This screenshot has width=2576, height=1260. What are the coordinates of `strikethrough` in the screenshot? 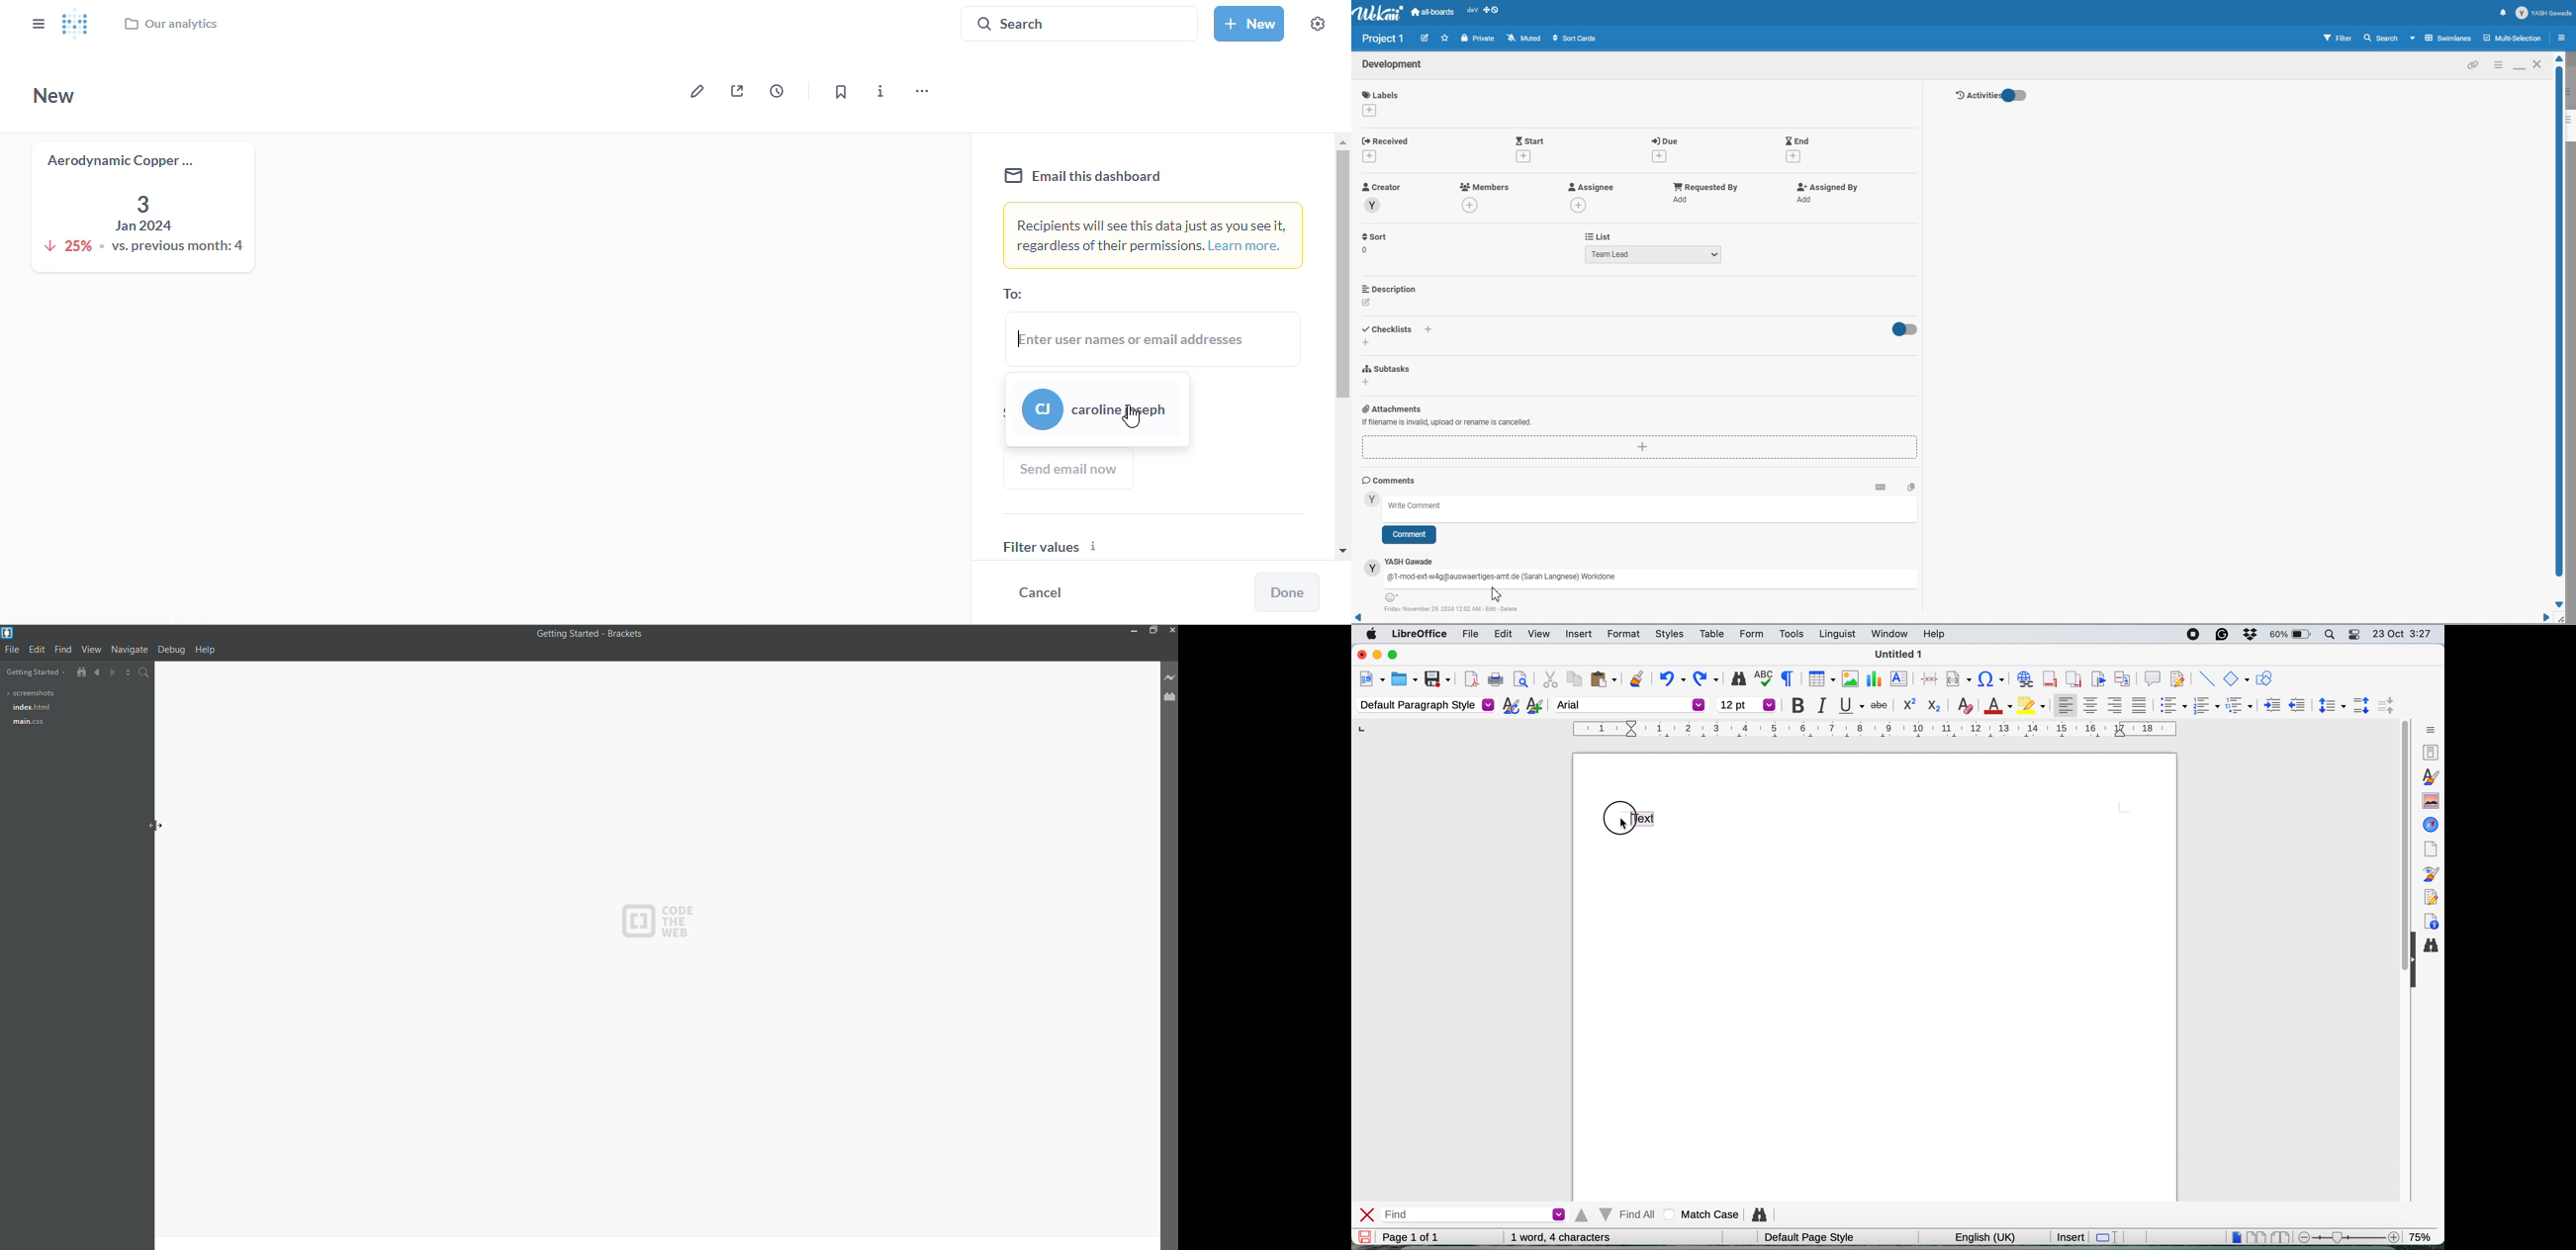 It's located at (1880, 706).